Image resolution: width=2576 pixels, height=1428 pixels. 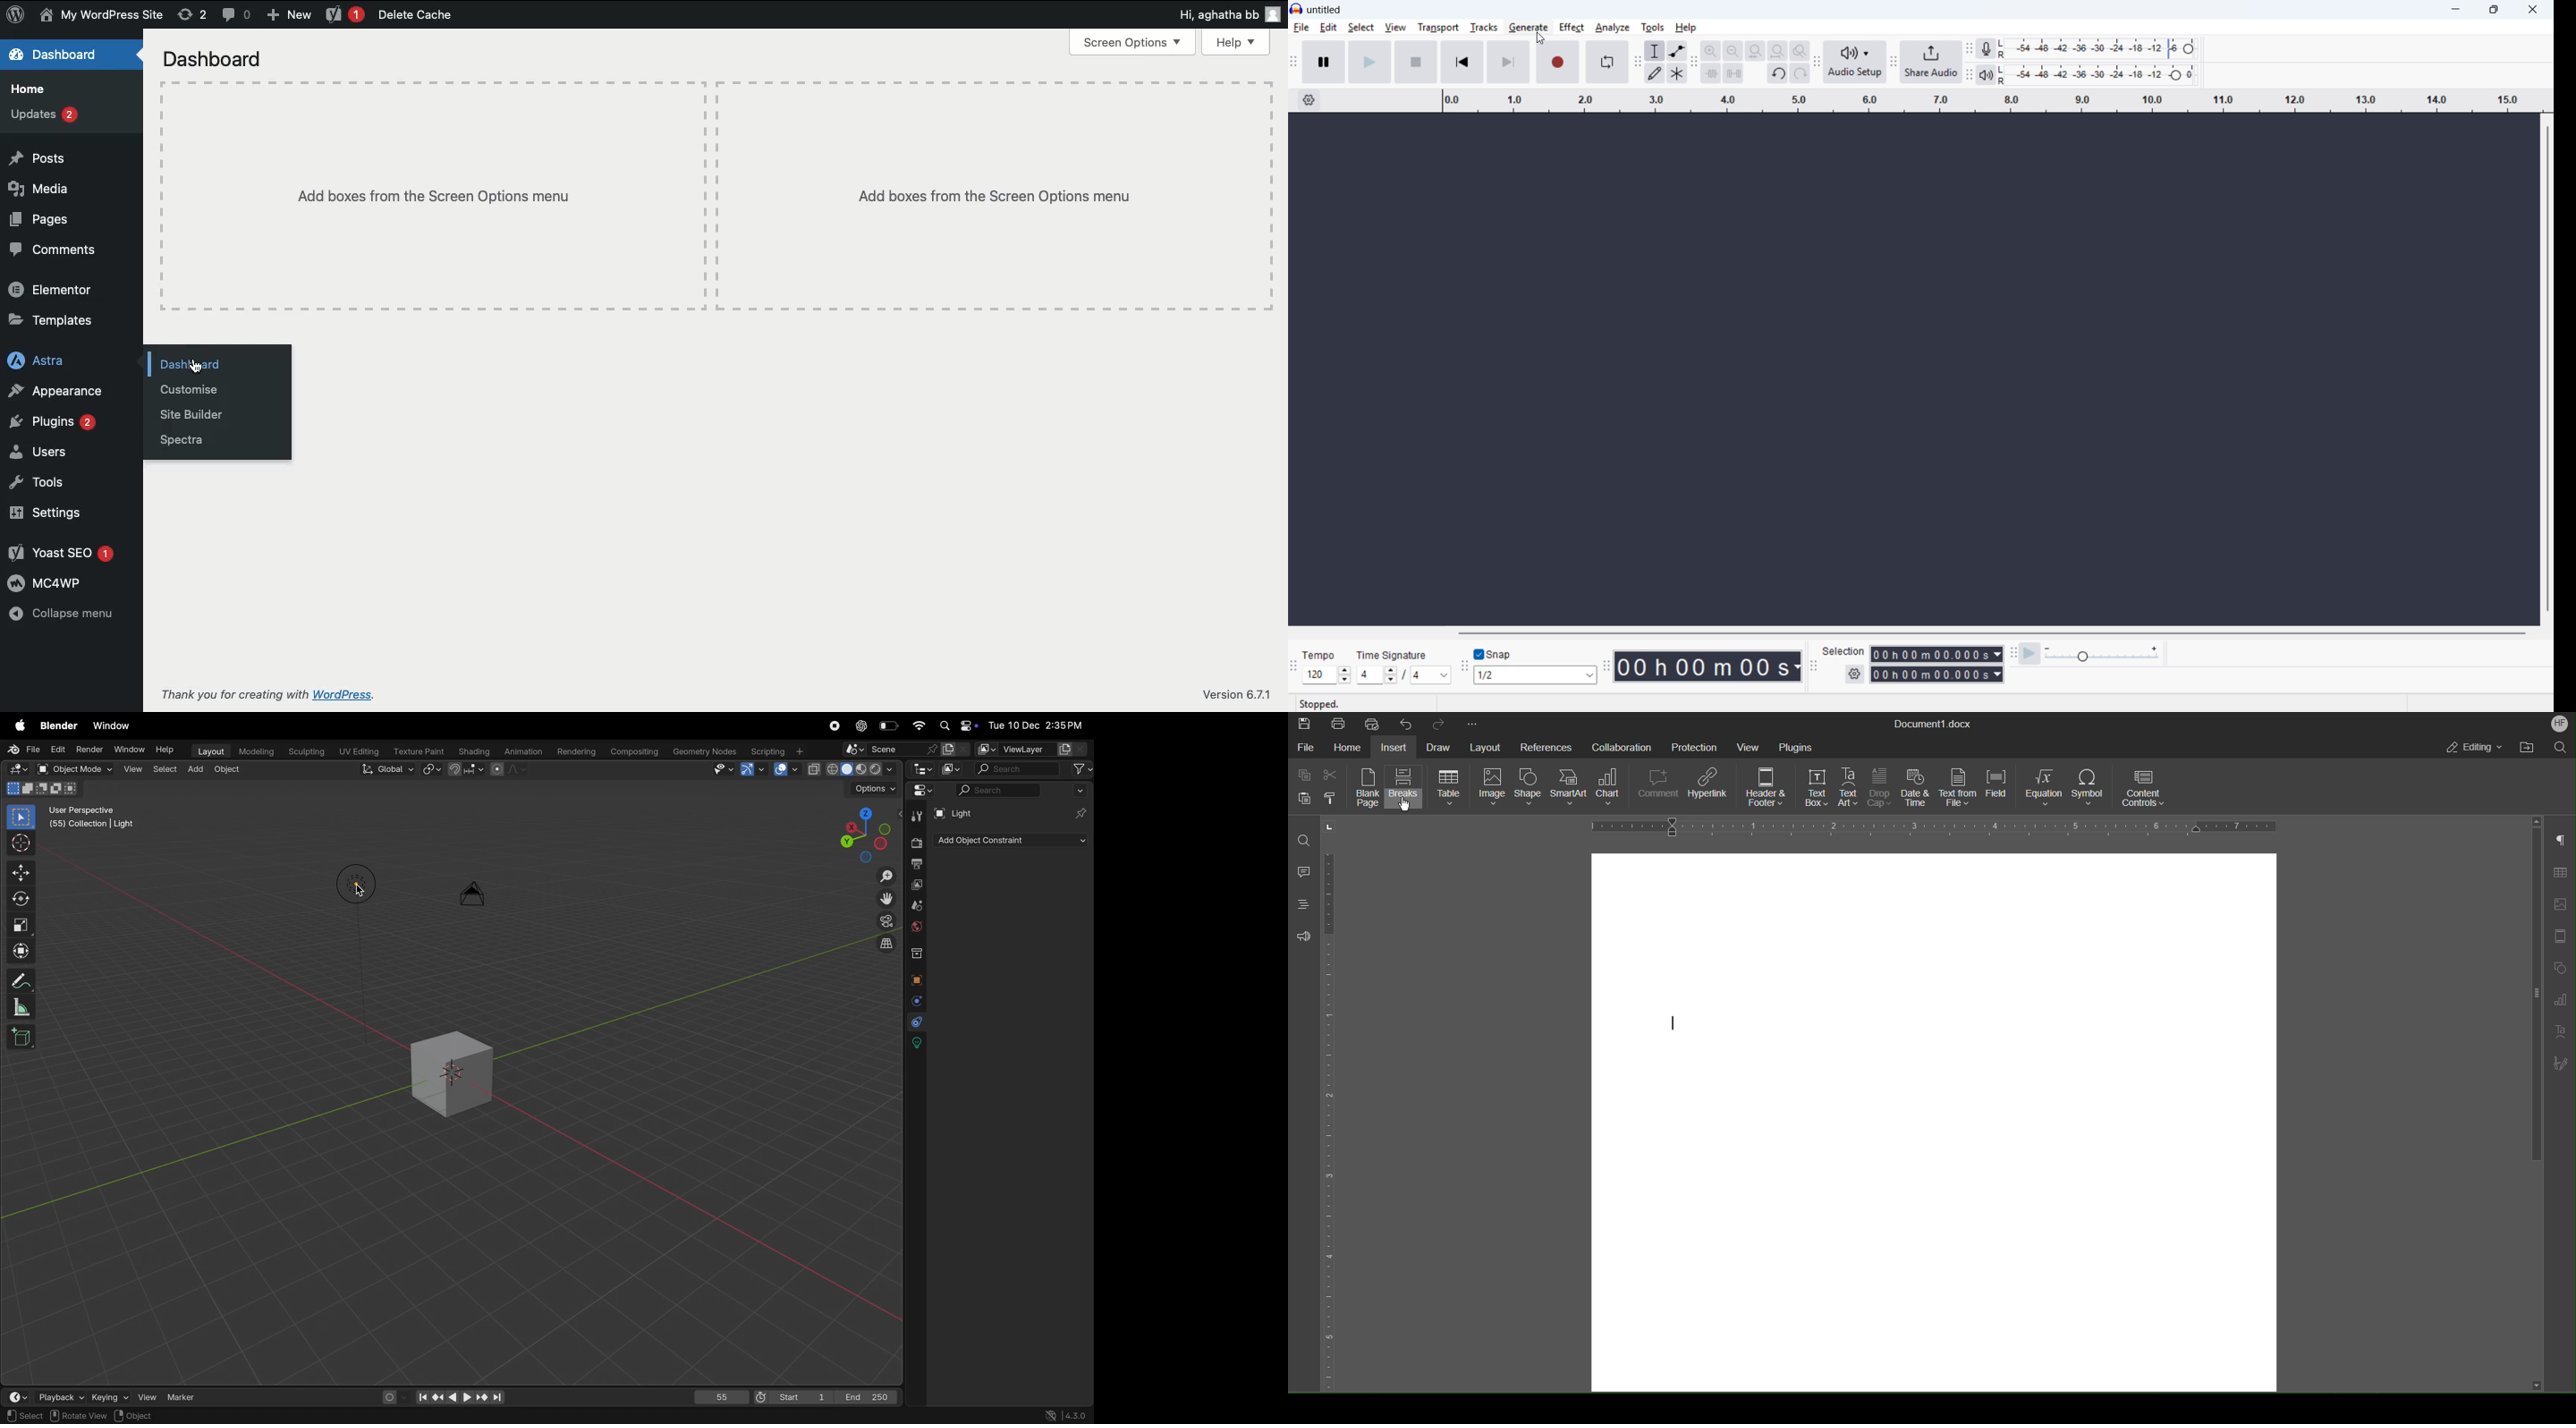 I want to click on  Add boxes from the Screen Options menu, so click(x=1000, y=196).